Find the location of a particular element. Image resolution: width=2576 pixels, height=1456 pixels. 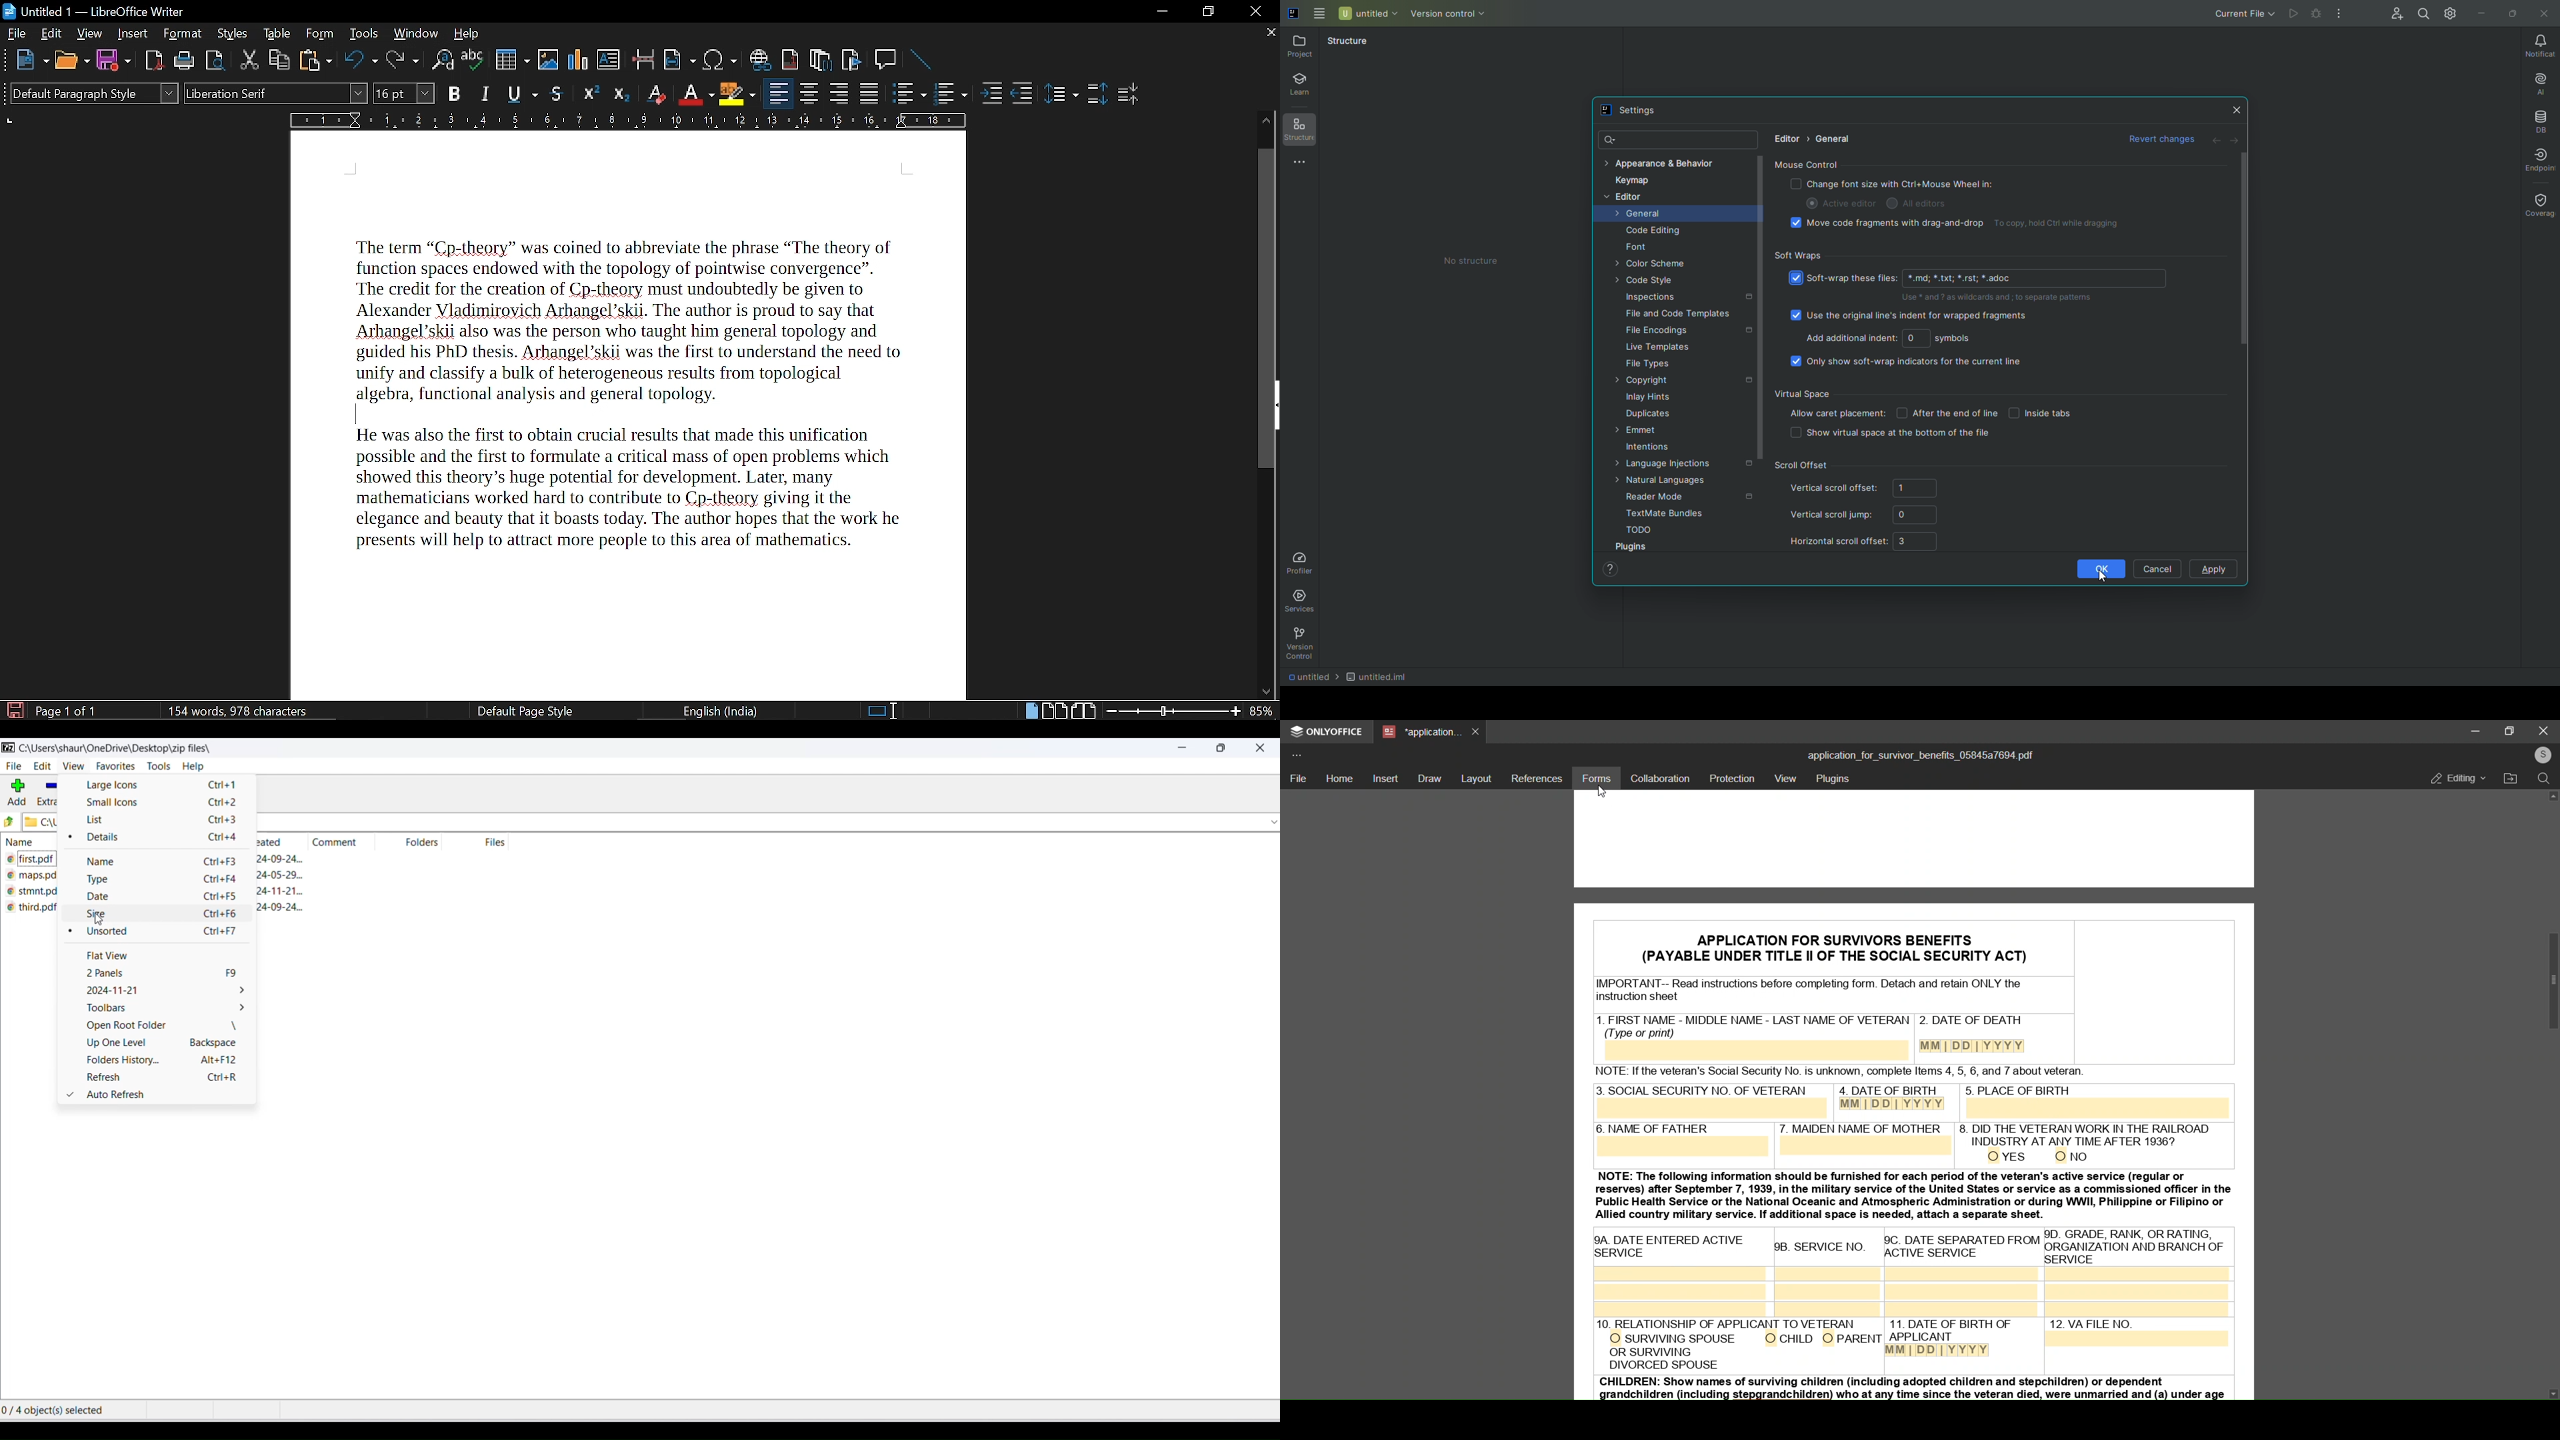

The term “Cp-thepry” was coined to abbreviate the phrase “The theory of
function spaces endowed with the topology of pointwise convergence”.
“The credit for the creation of Cp-theory must undoubtedly be given to
Alexander Vladimirovich Arhangel’skii. The author is proud to say that
Arhangel’skii also was the person who taught him general topology and
guided his PhD thesis. Arhangel’skii was the first to understand the need to
unify and classify a bulk of heterogeneous results from topological
algebra, functional analysis and general topology. is located at coordinates (640, 318).